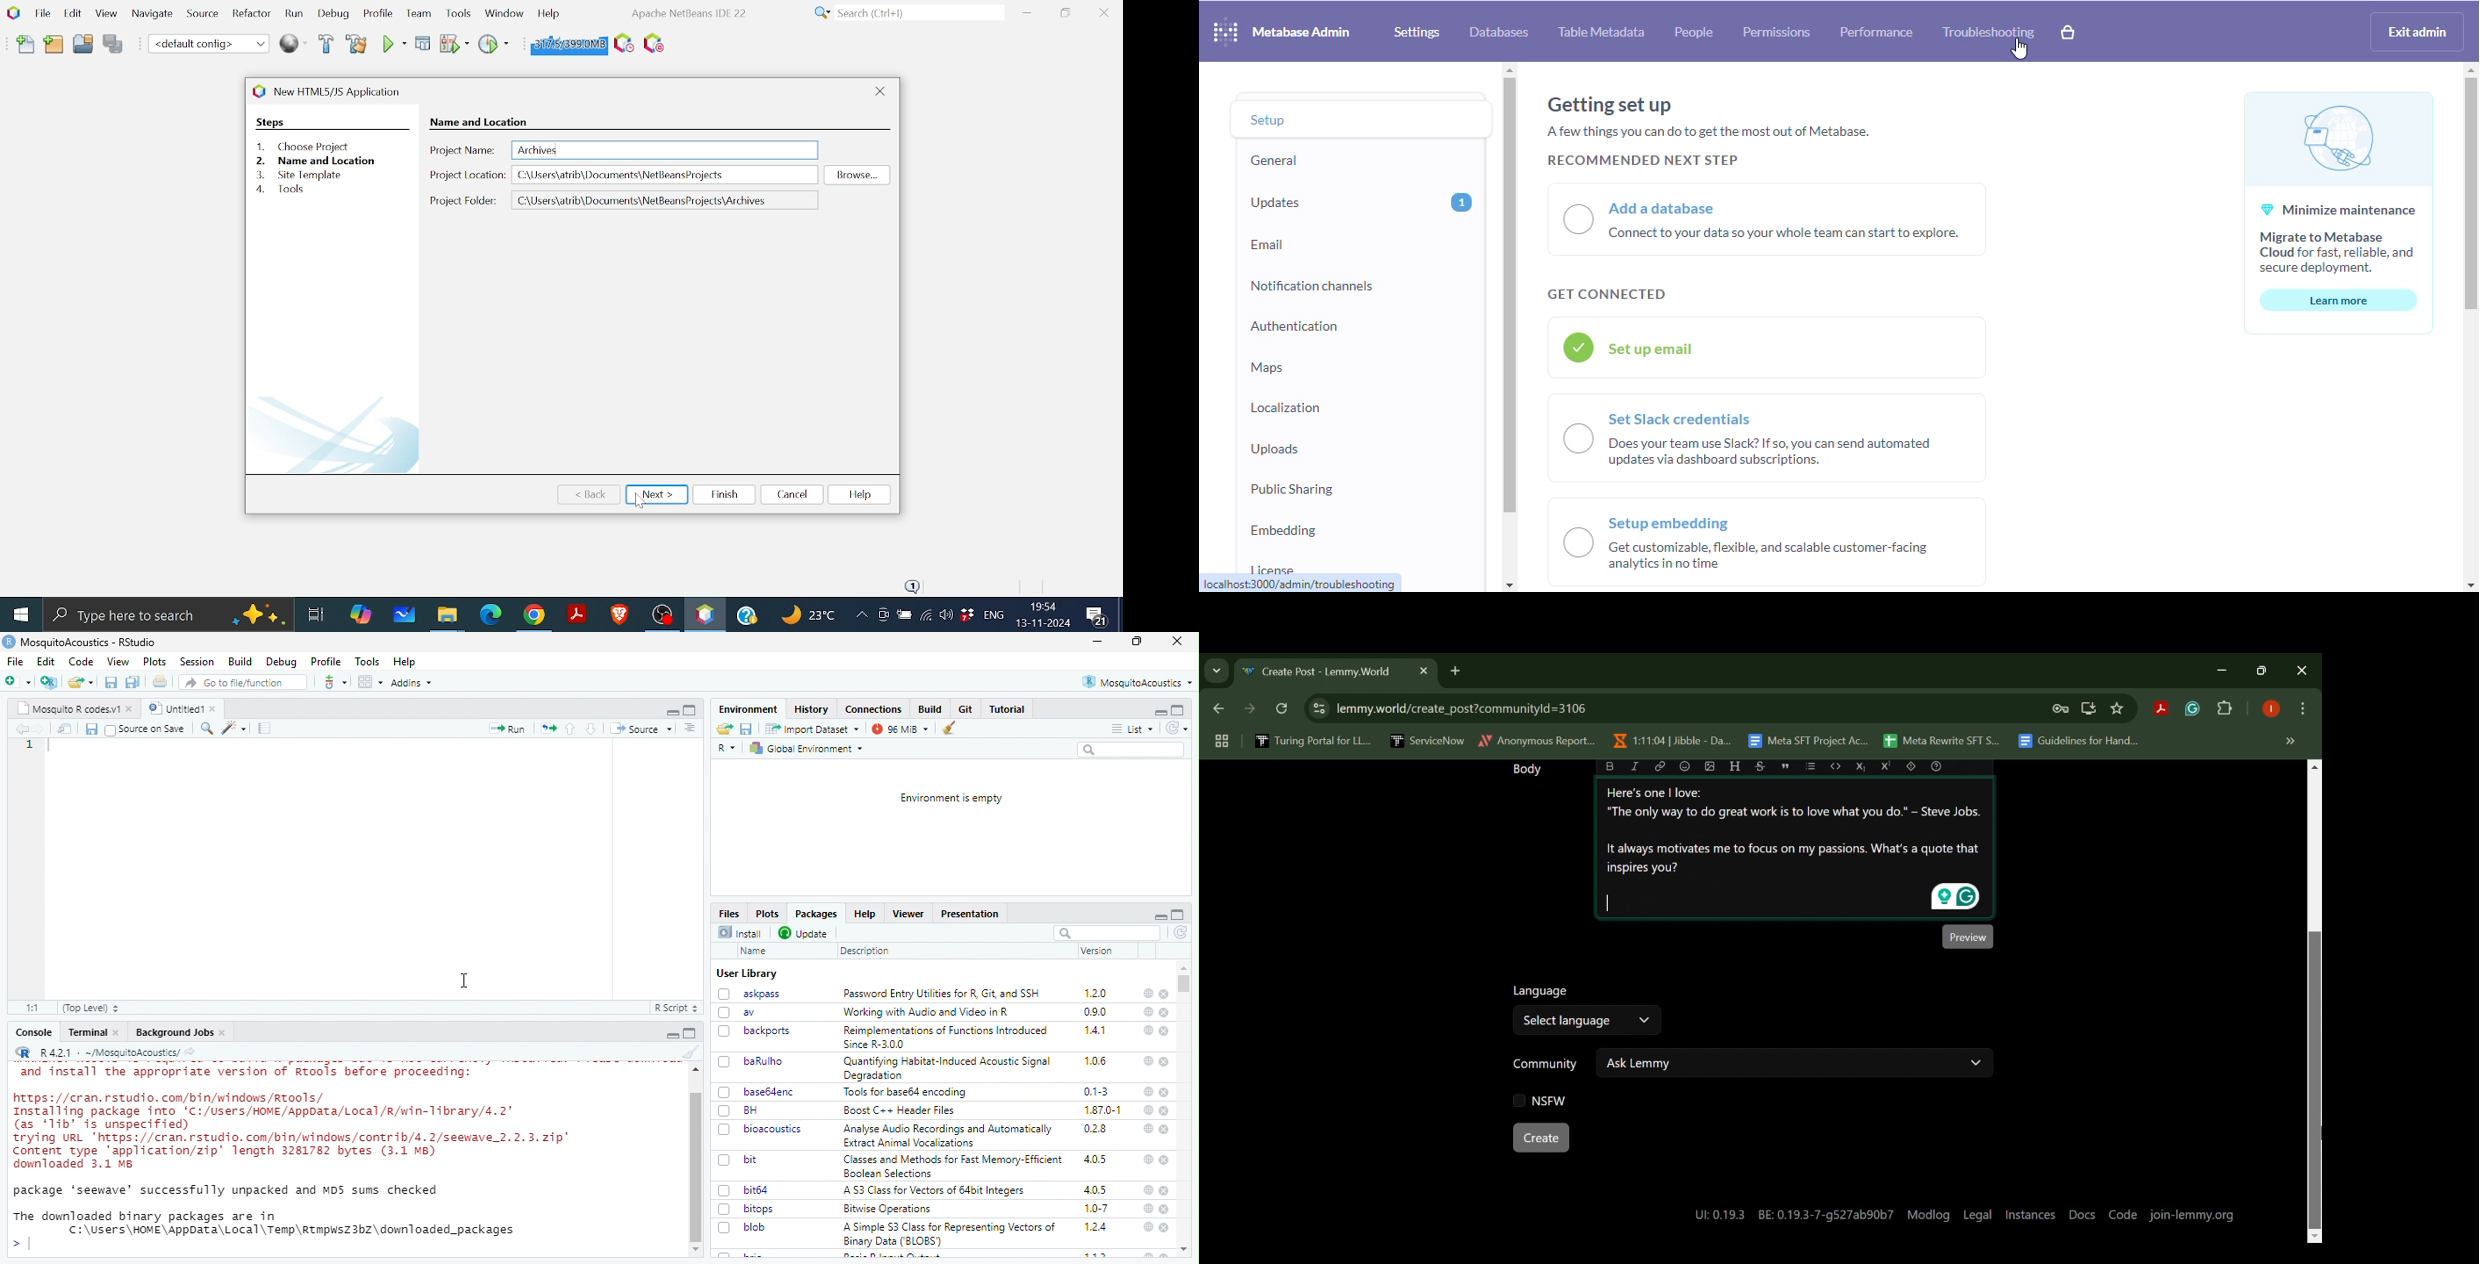  What do you see at coordinates (944, 993) in the screenshot?
I see `Password Entry Utilities for R, Git, and SSH.` at bounding box center [944, 993].